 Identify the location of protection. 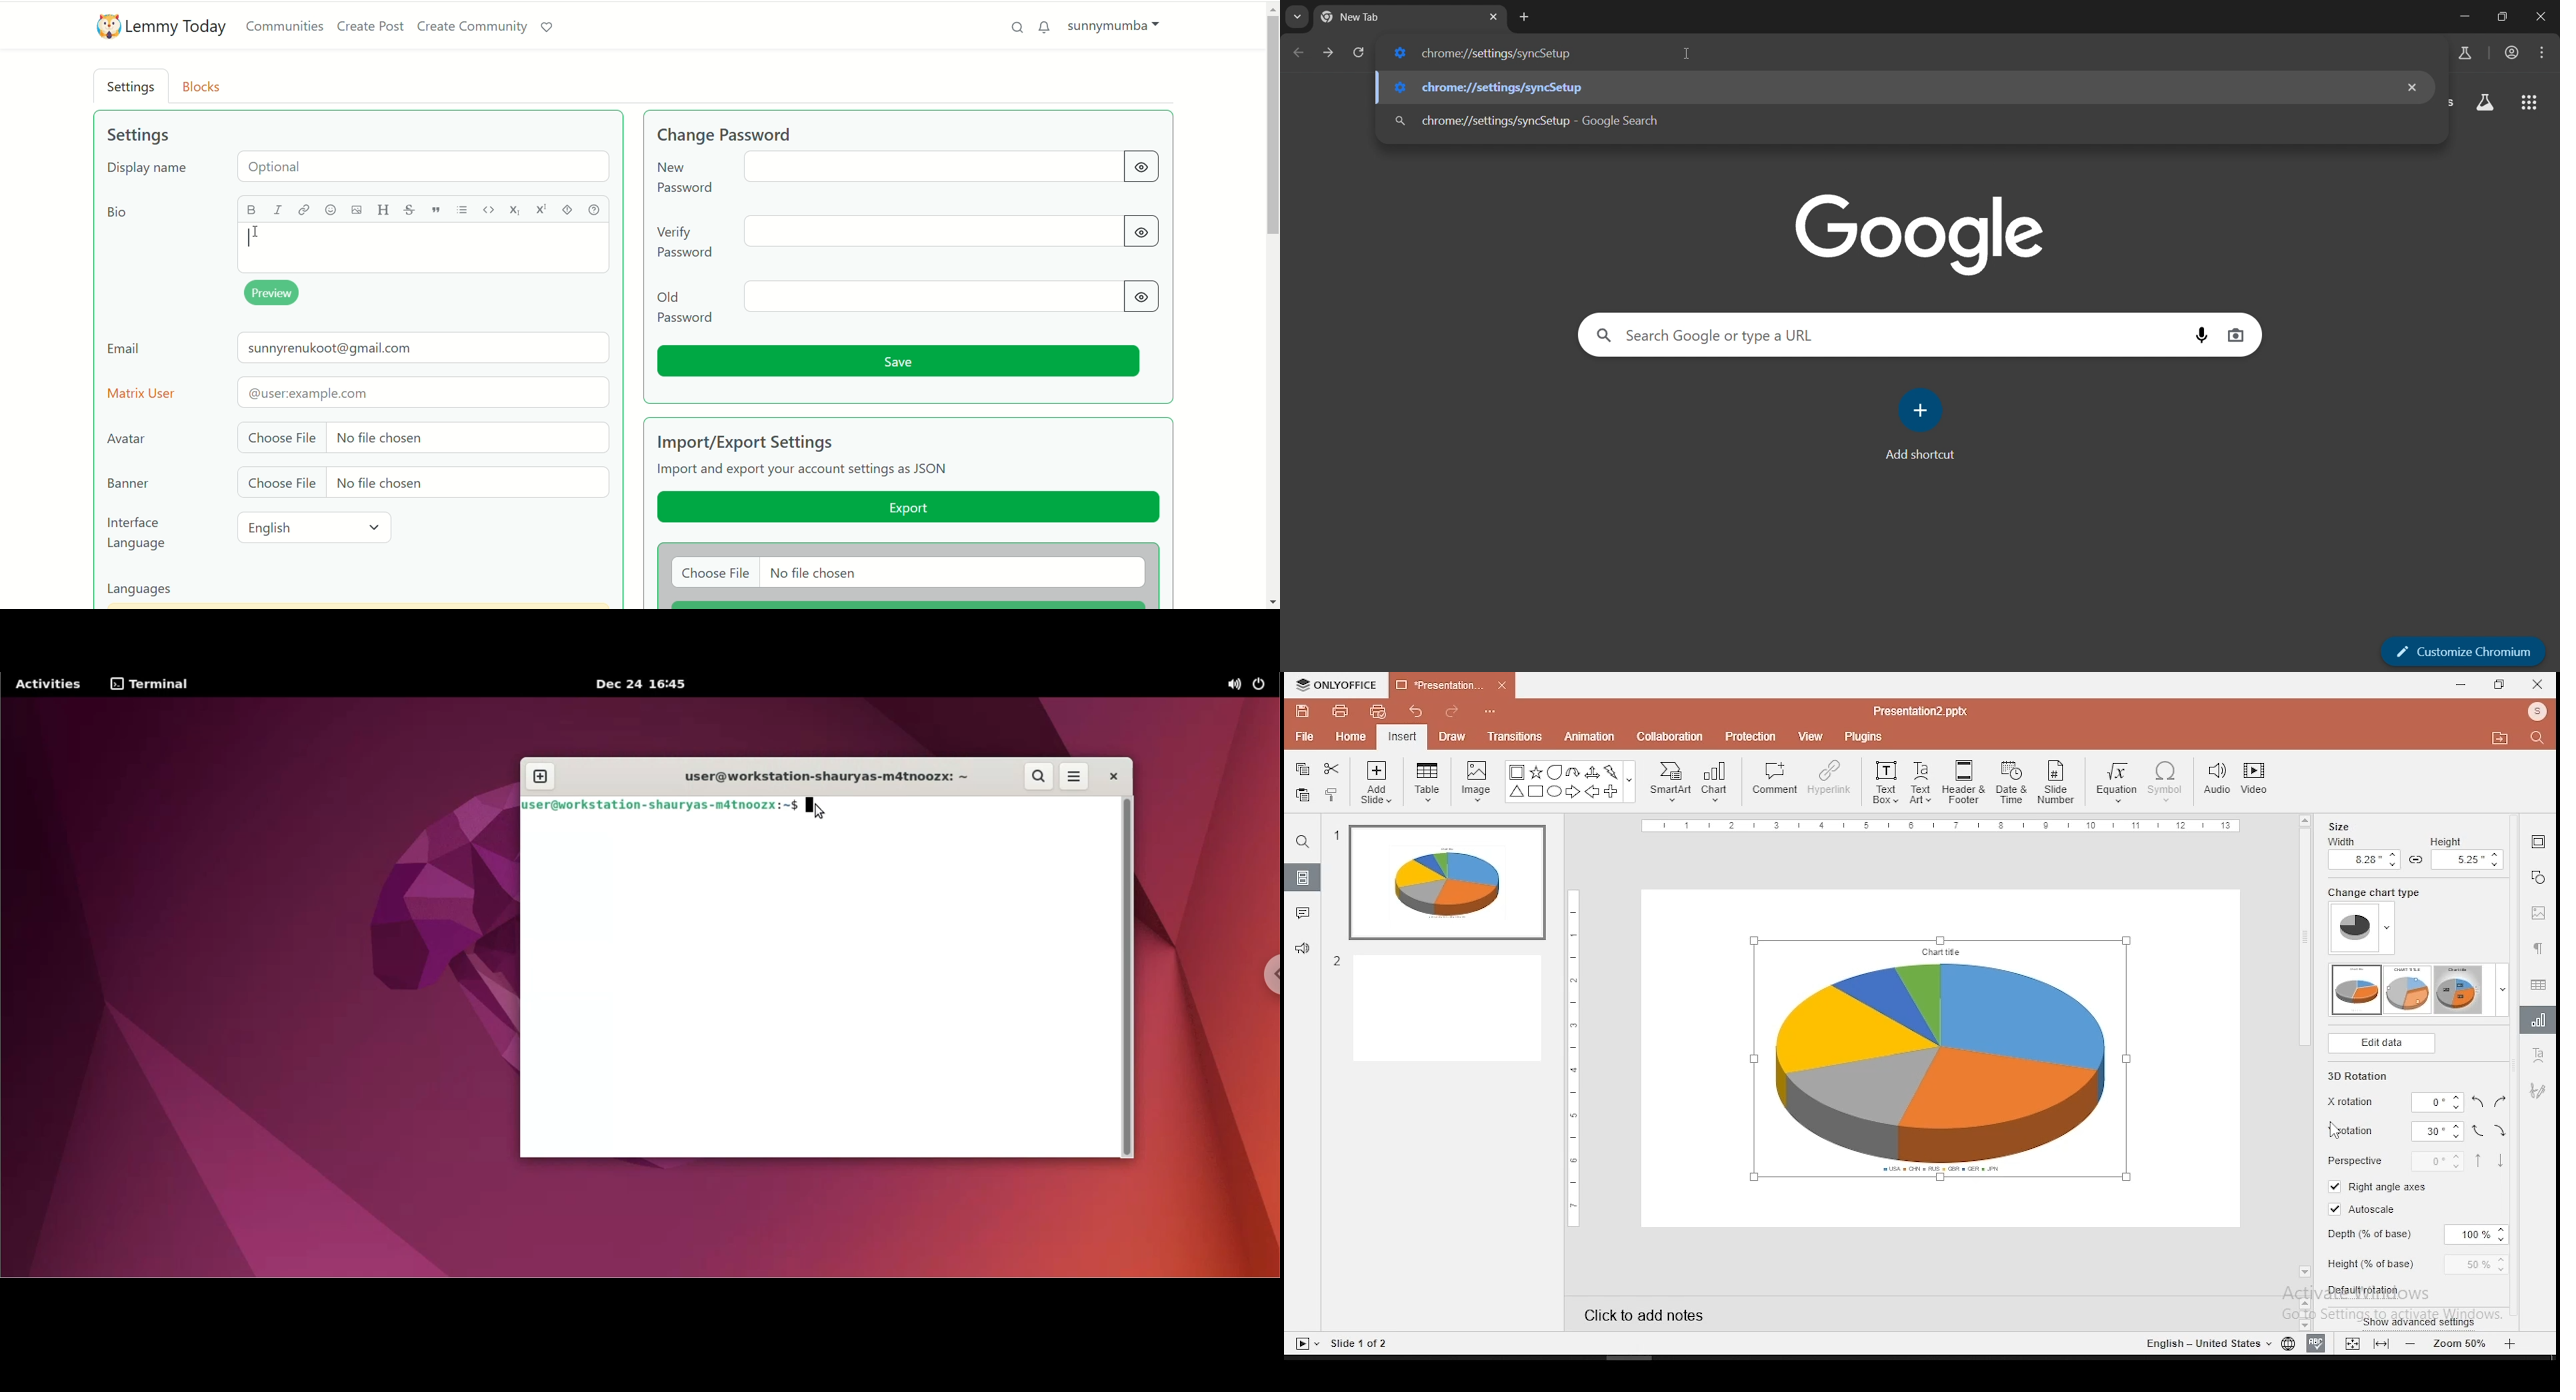
(1752, 737).